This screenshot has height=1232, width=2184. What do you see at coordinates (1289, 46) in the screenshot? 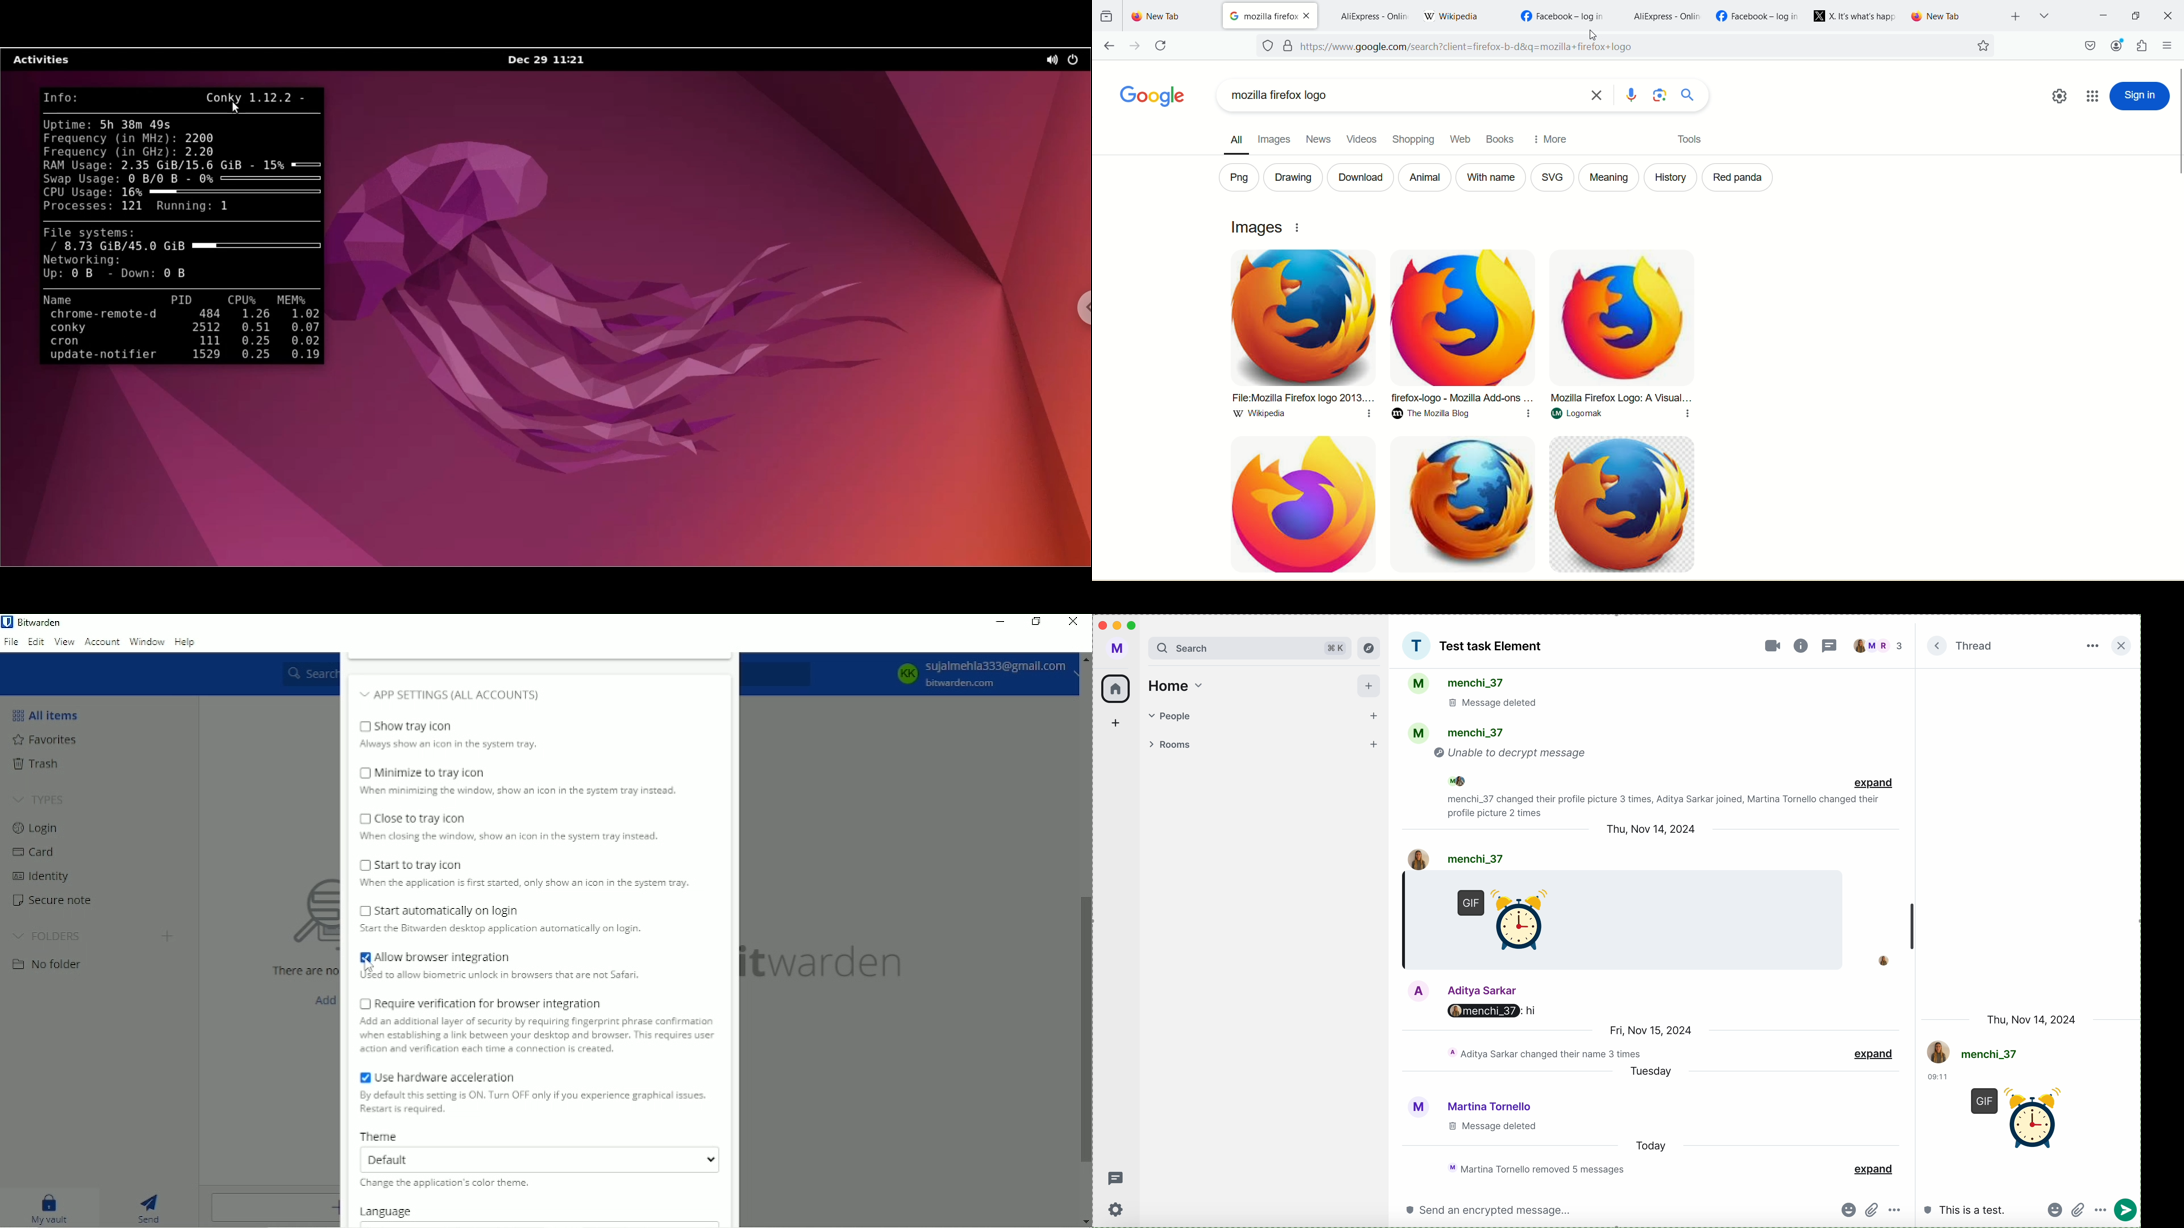
I see `site information` at bounding box center [1289, 46].